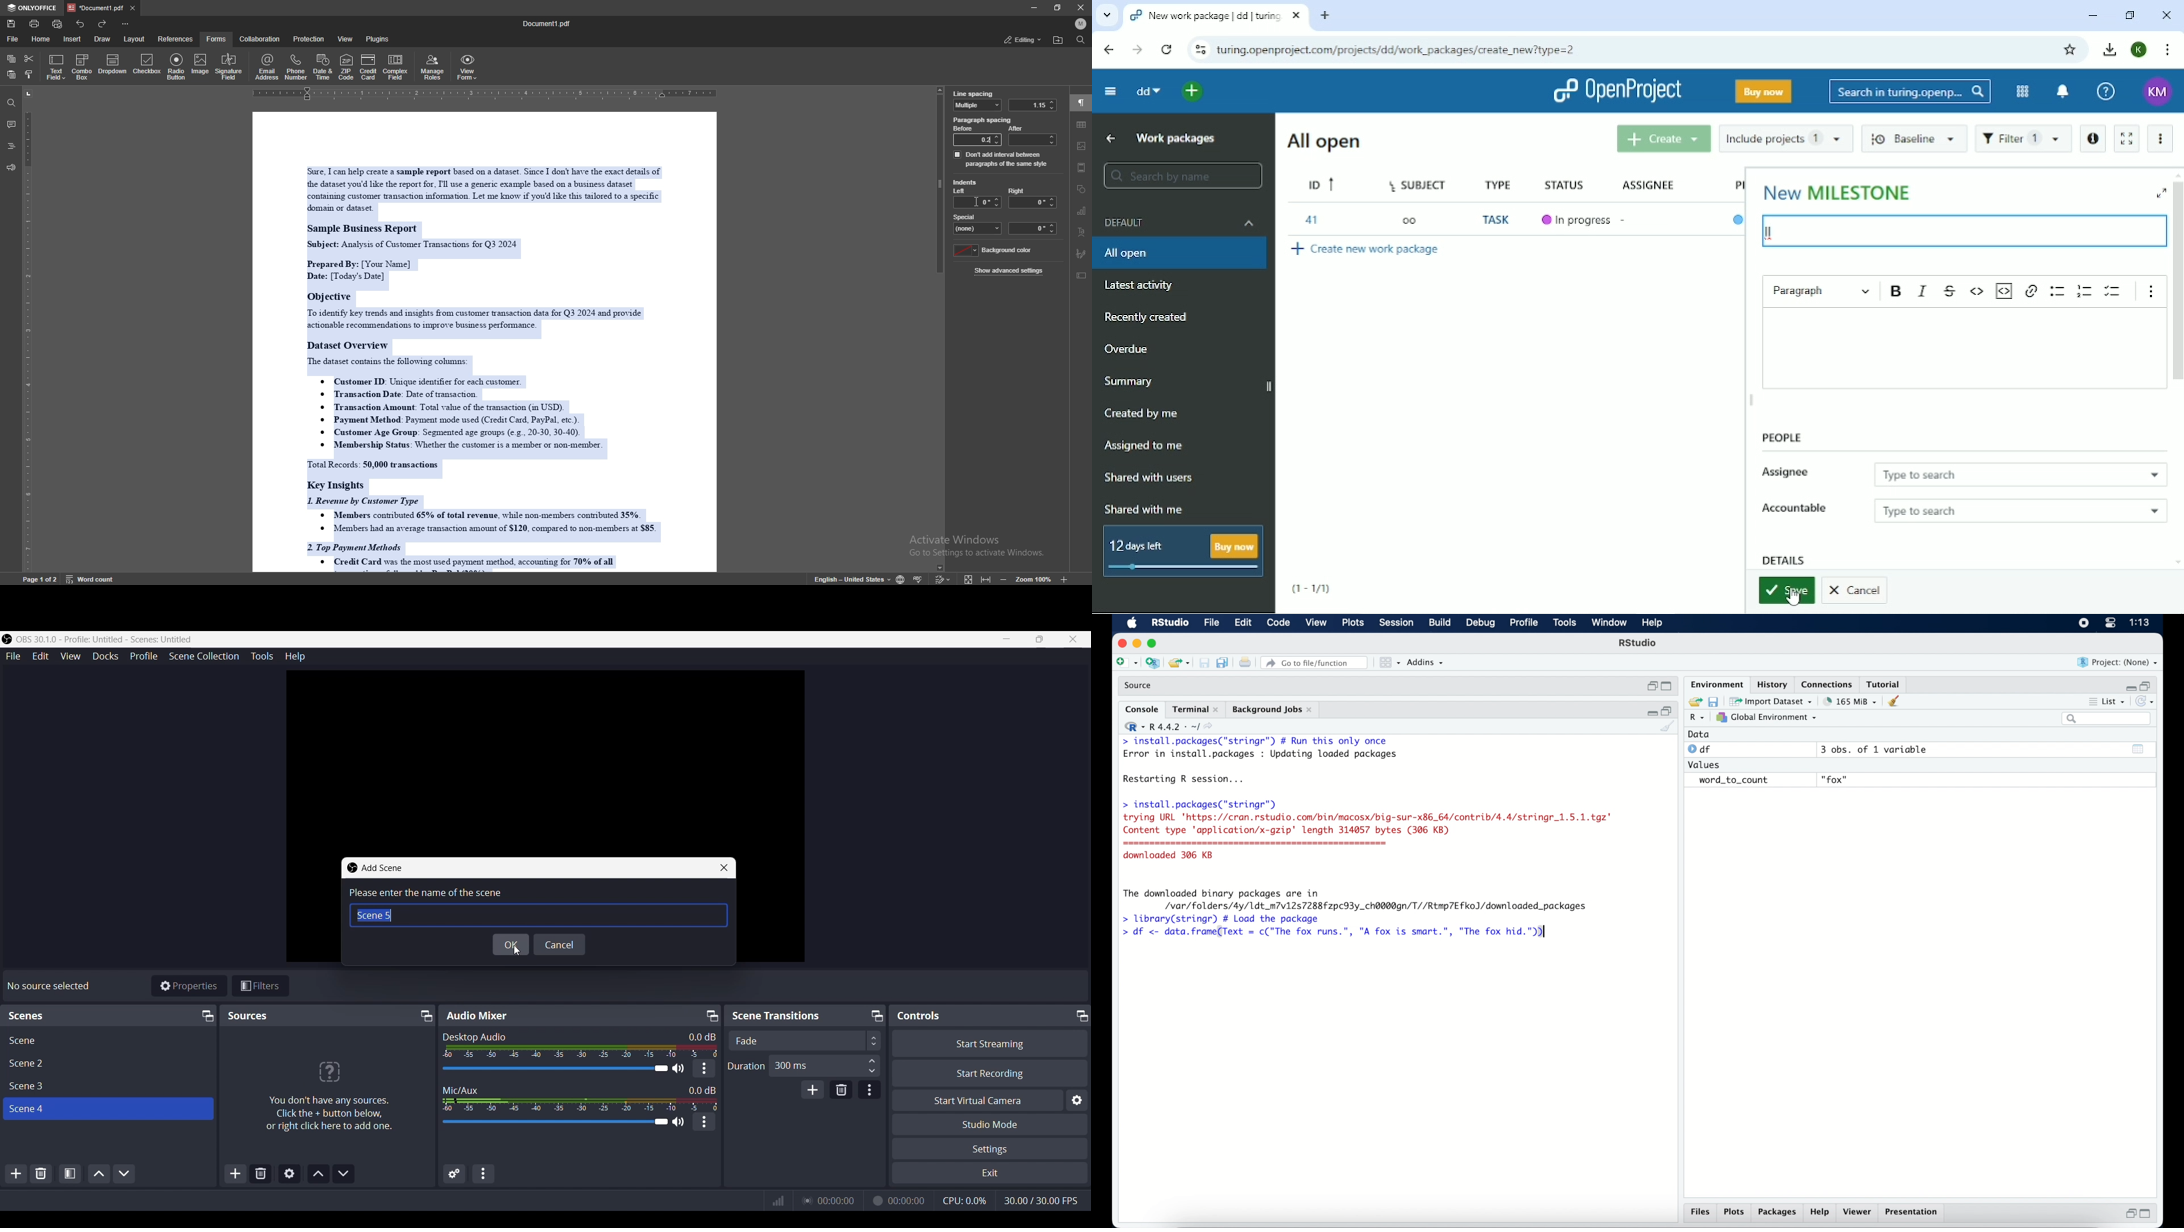 The image size is (2184, 1232). What do you see at coordinates (1213, 623) in the screenshot?
I see `file` at bounding box center [1213, 623].